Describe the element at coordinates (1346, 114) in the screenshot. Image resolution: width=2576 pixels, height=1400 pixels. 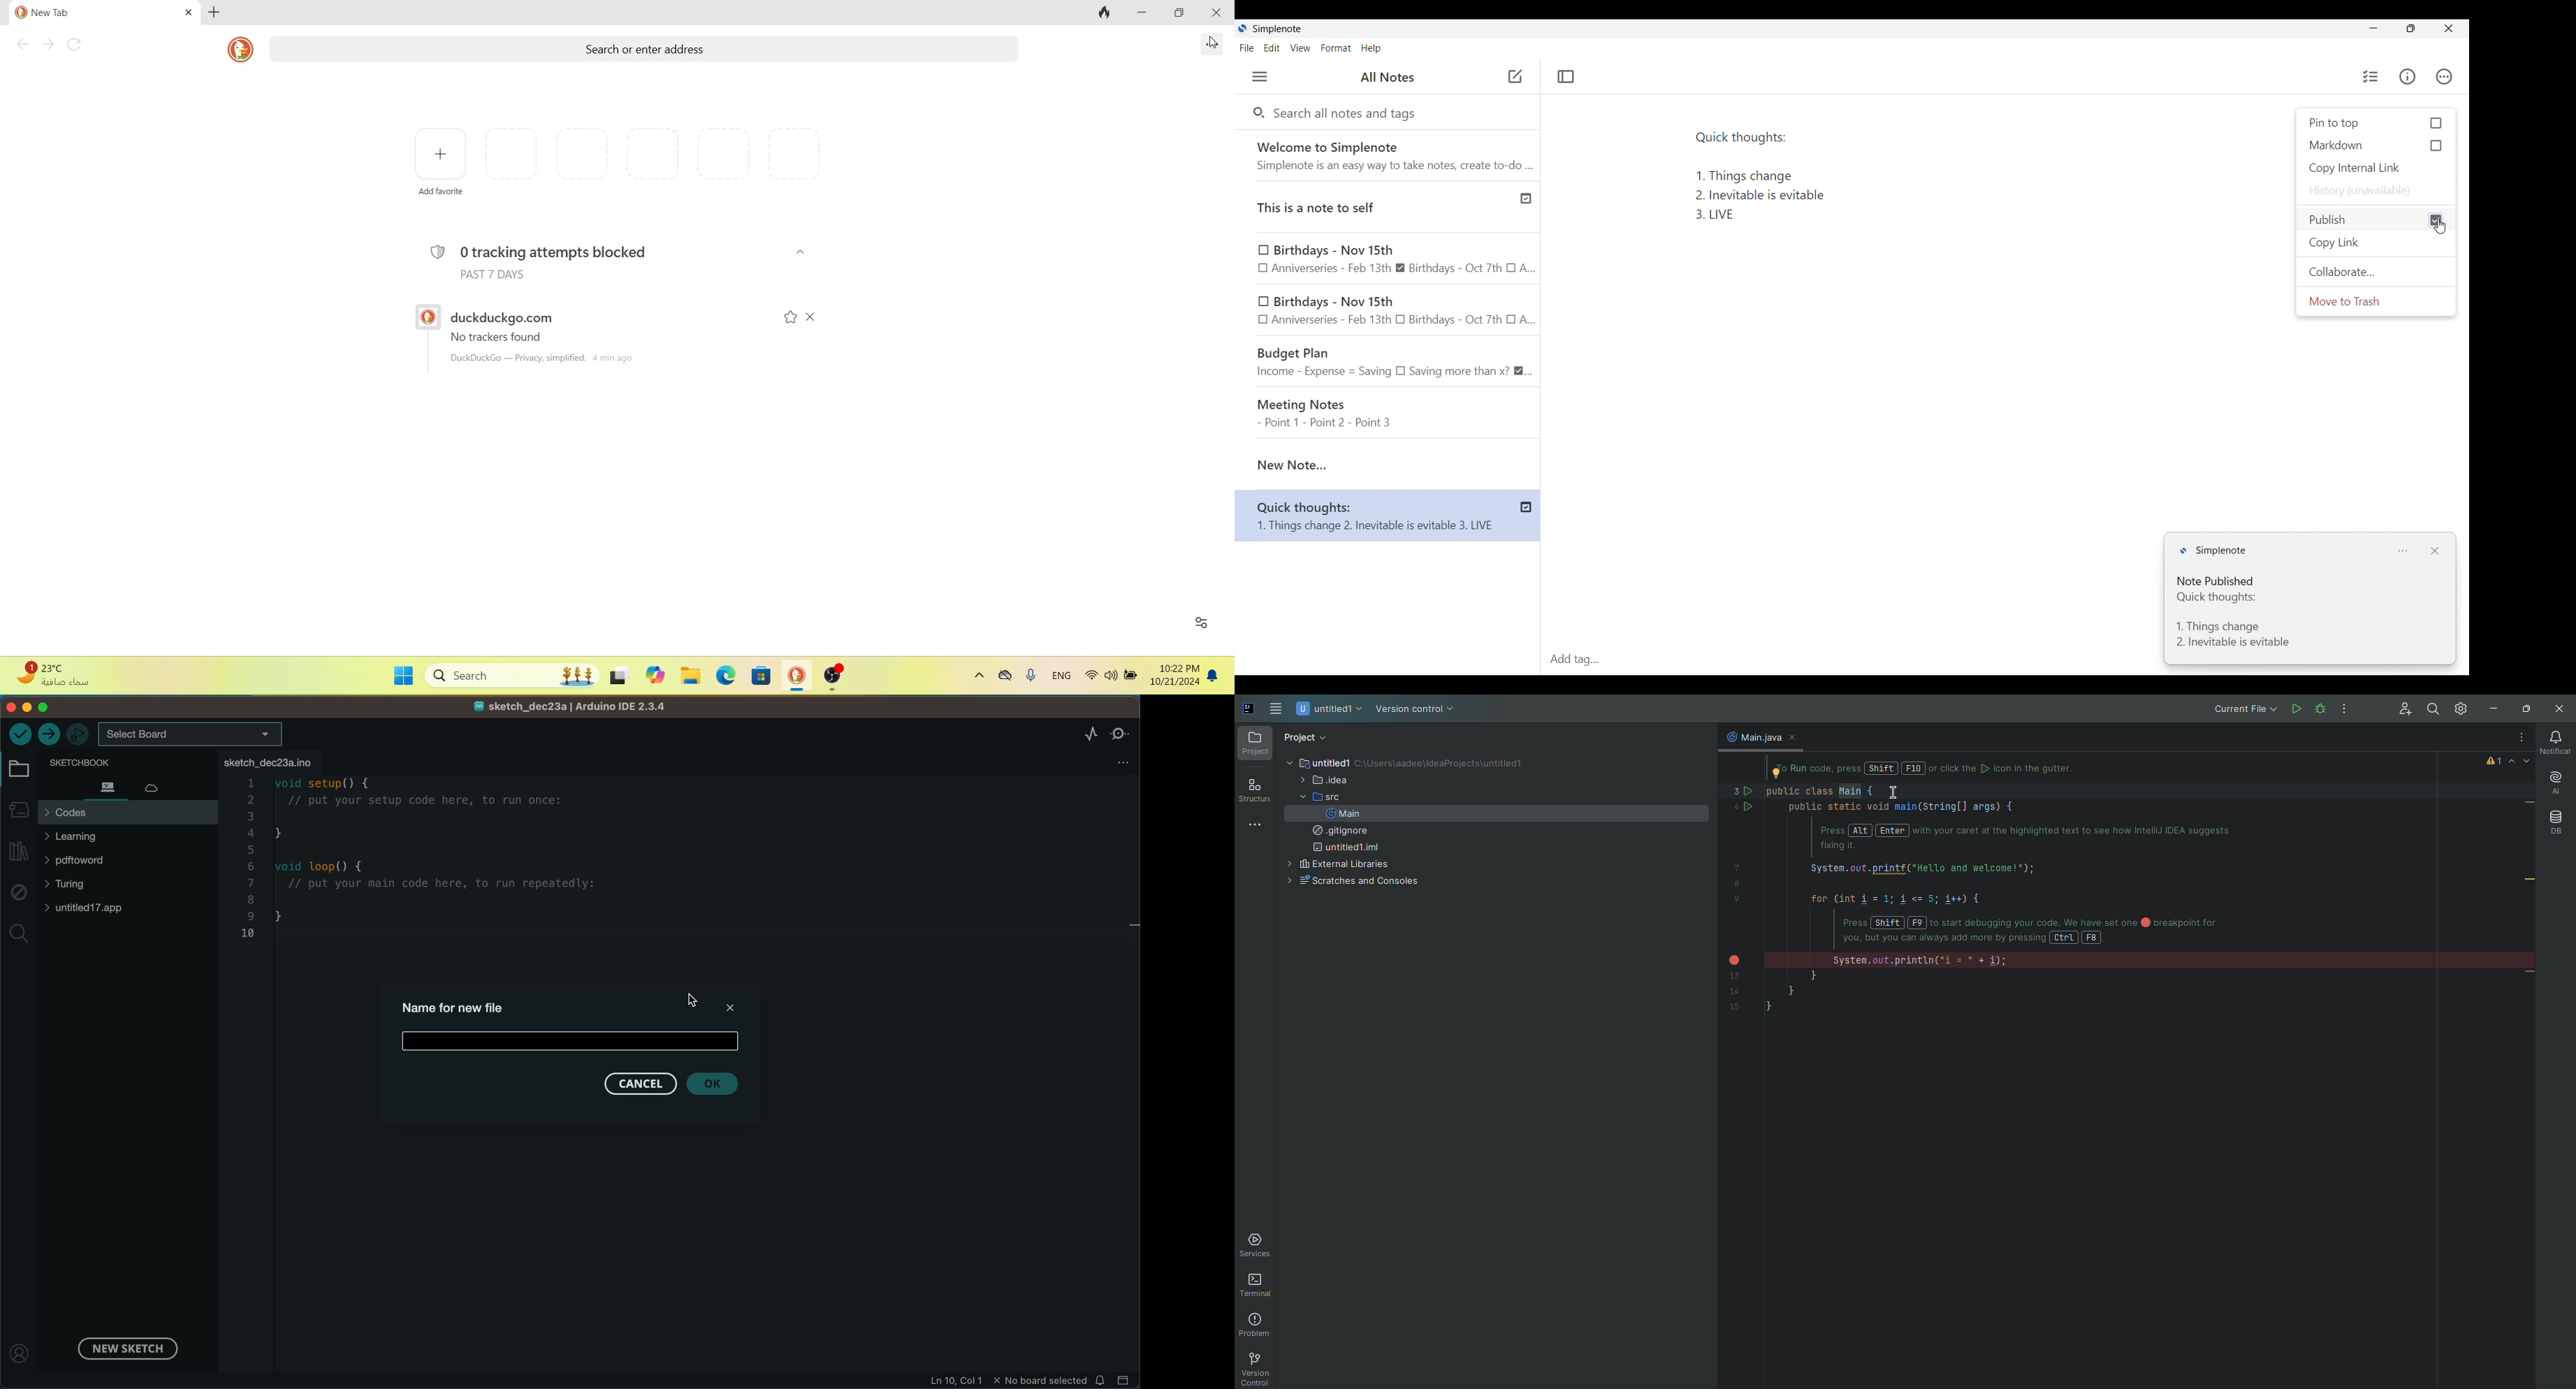
I see `Search all notes and tags` at that location.